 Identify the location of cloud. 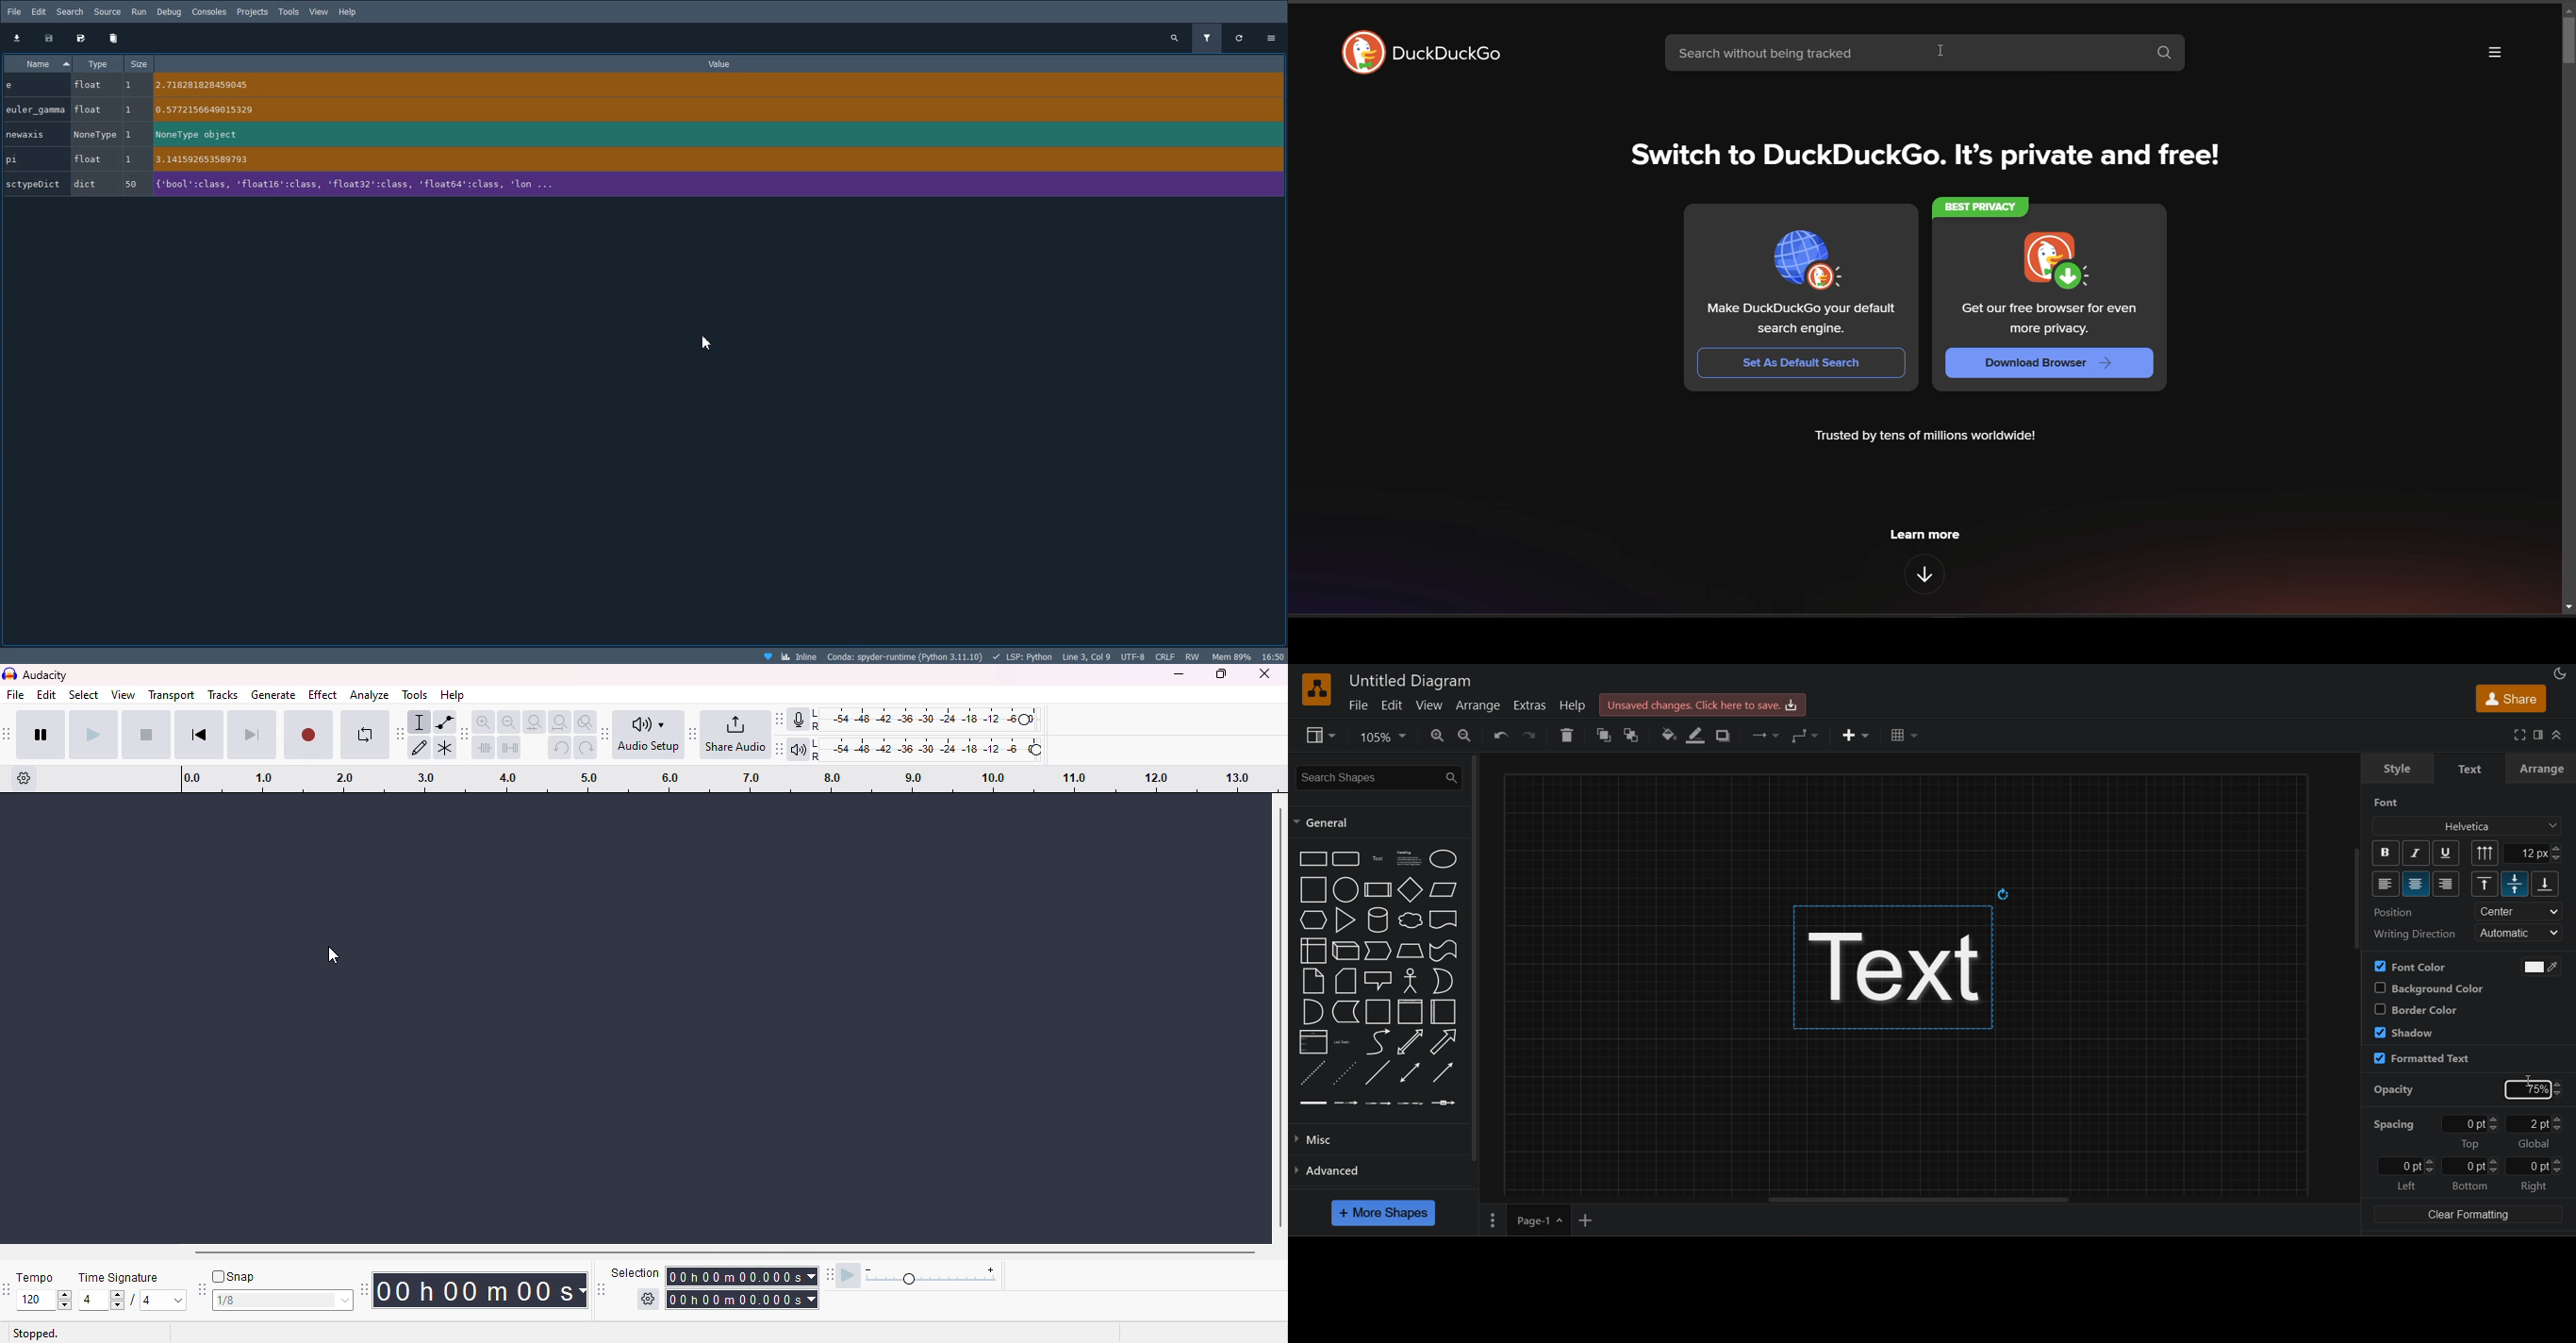
(1411, 921).